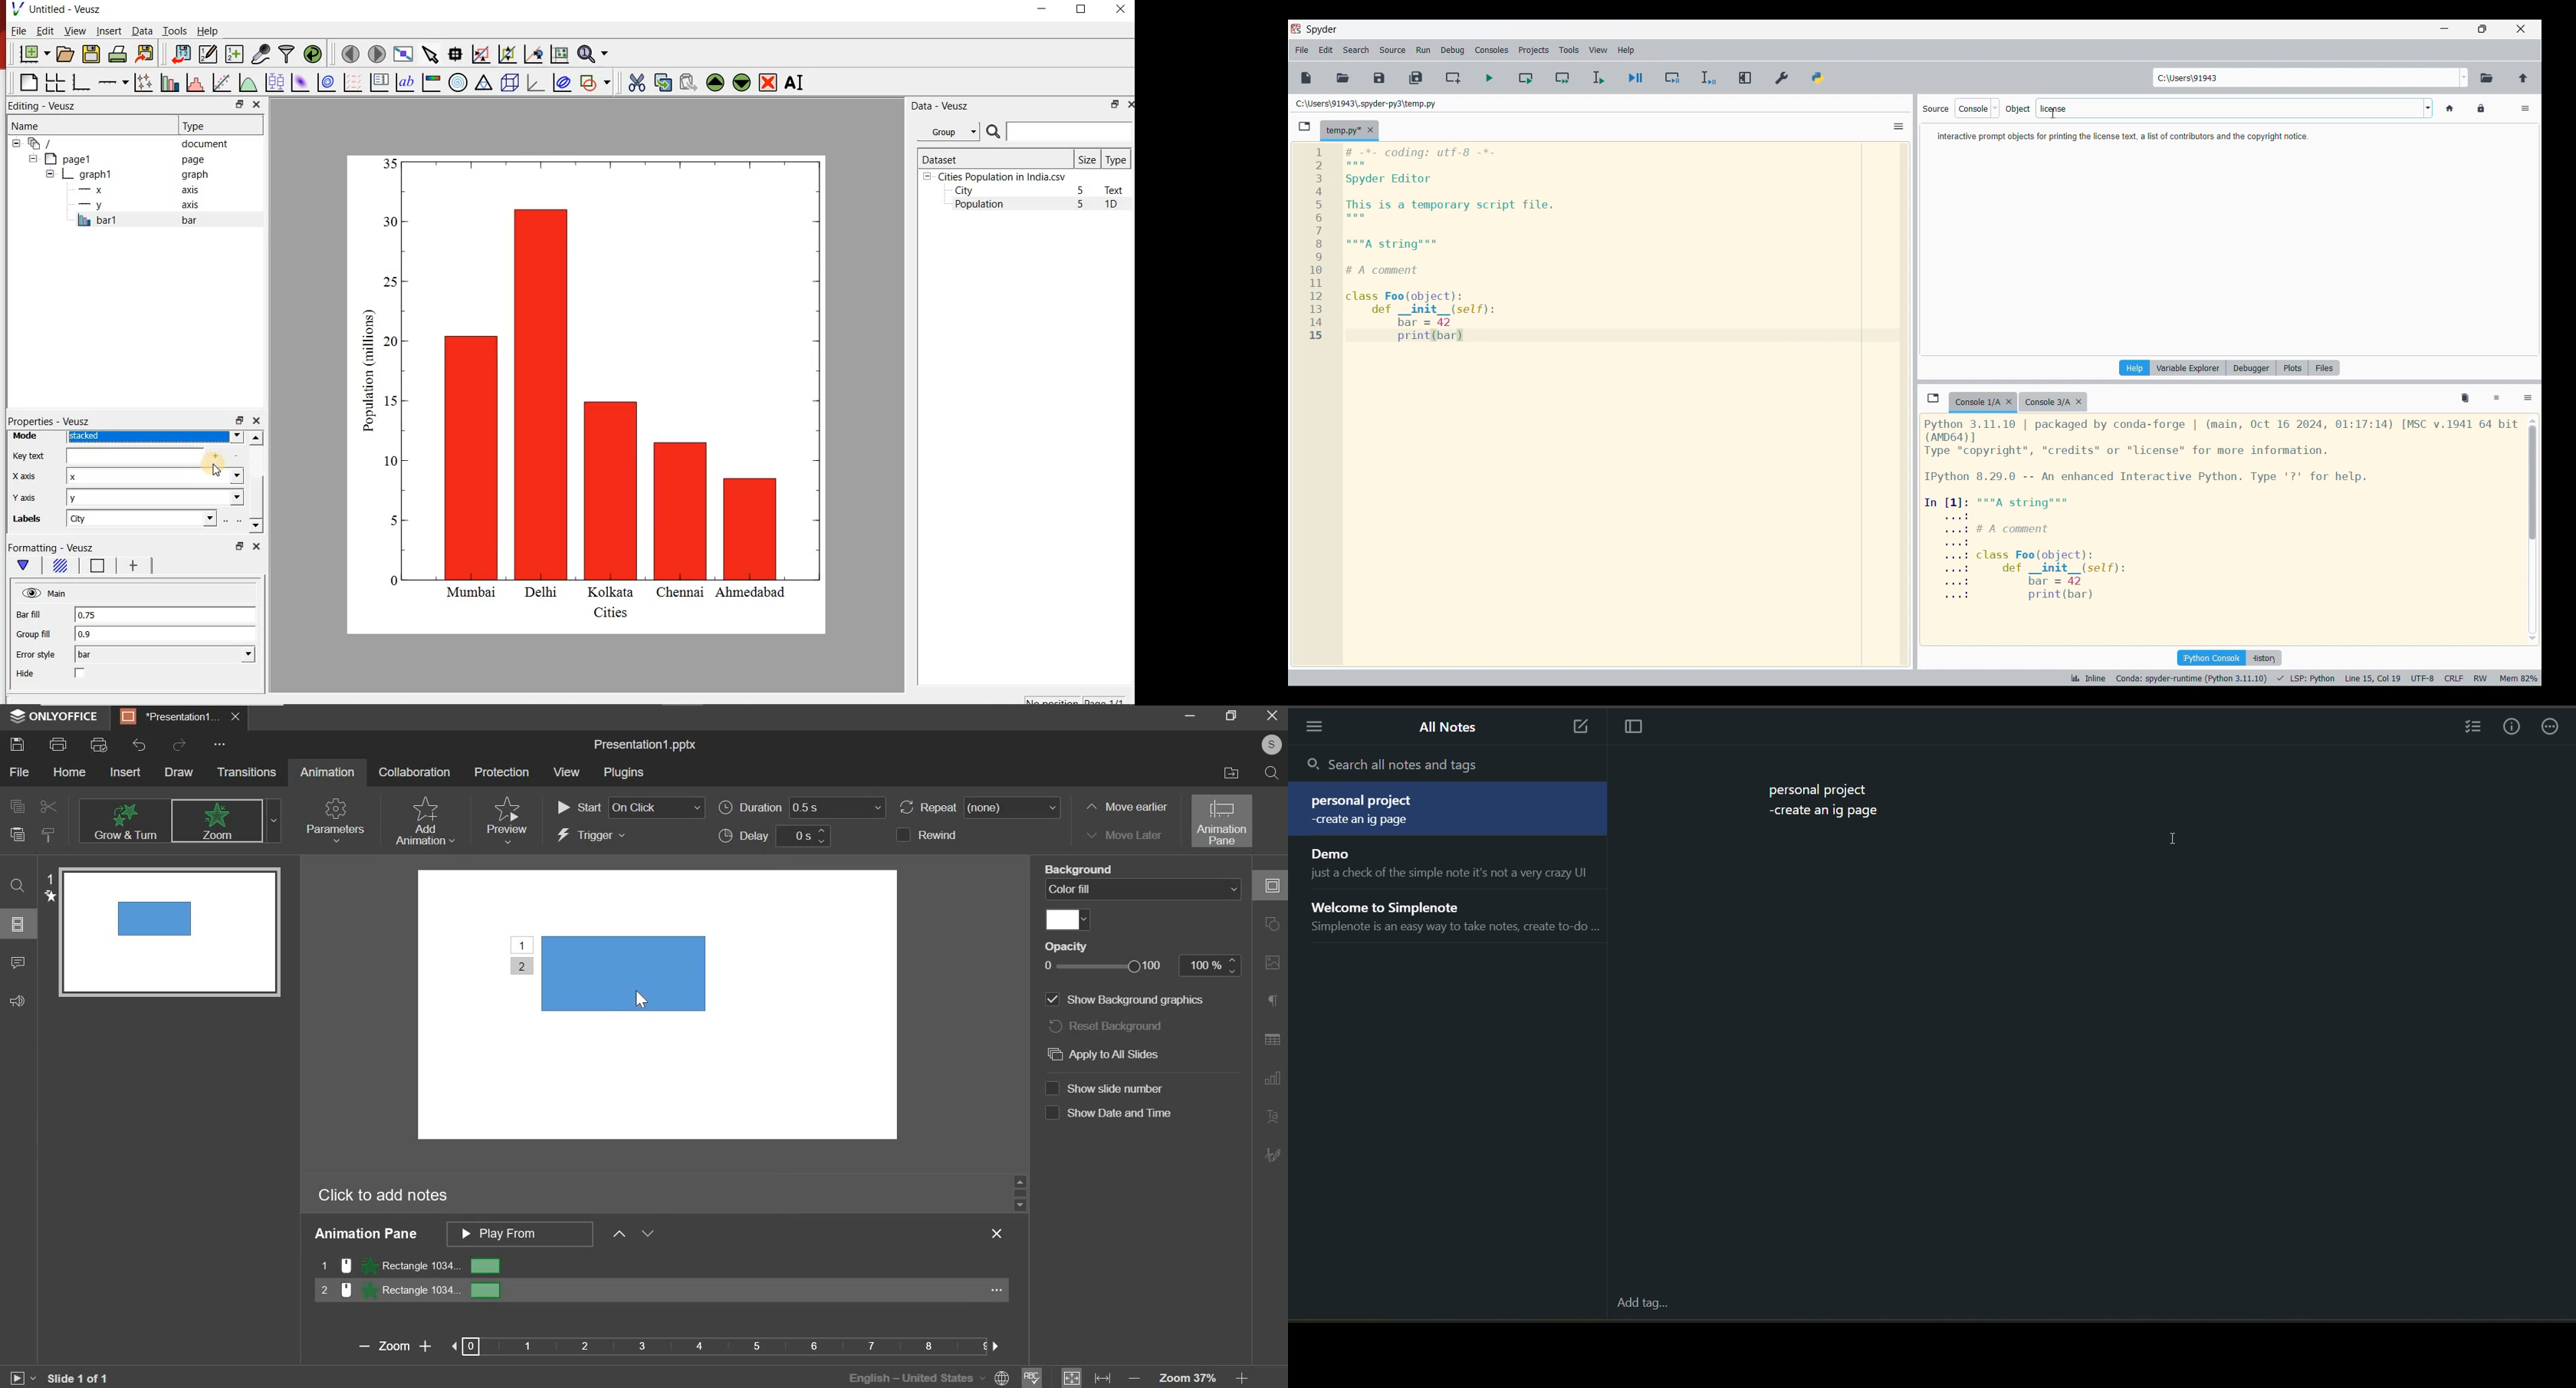  Describe the element at coordinates (662, 81) in the screenshot. I see `copy the selected widget` at that location.